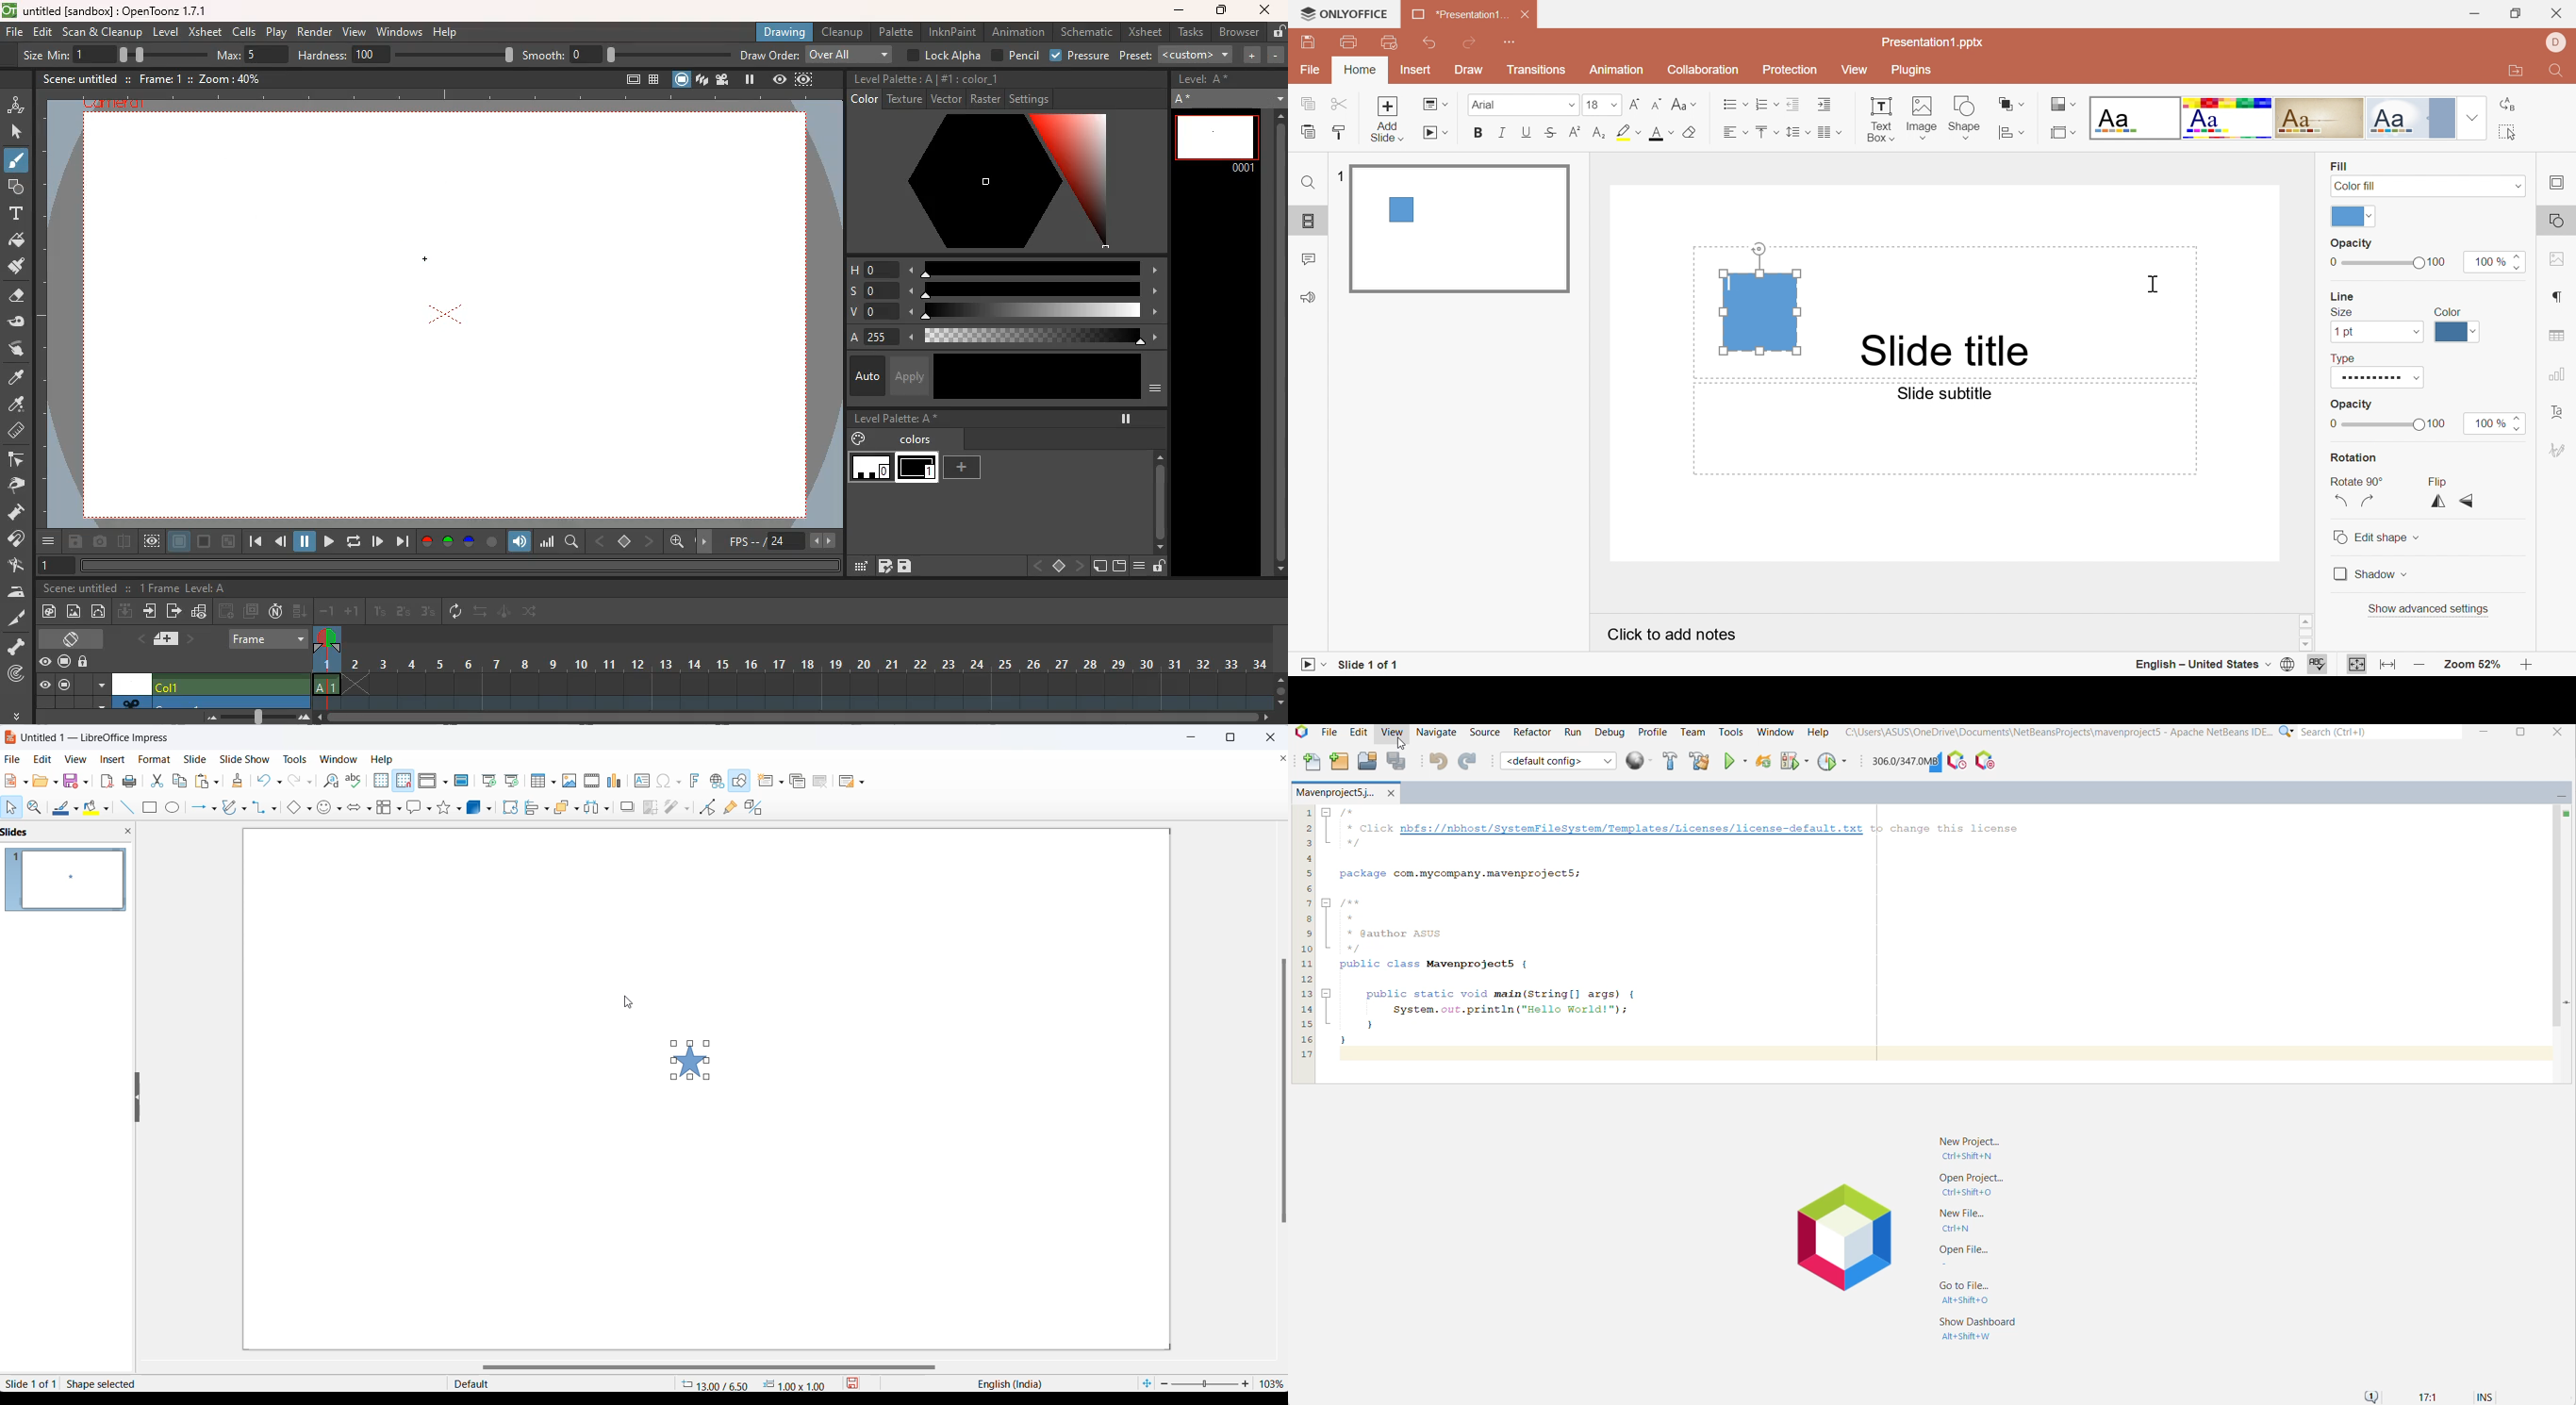 The height and width of the screenshot is (1428, 2576). I want to click on 3d objects, so click(481, 808).